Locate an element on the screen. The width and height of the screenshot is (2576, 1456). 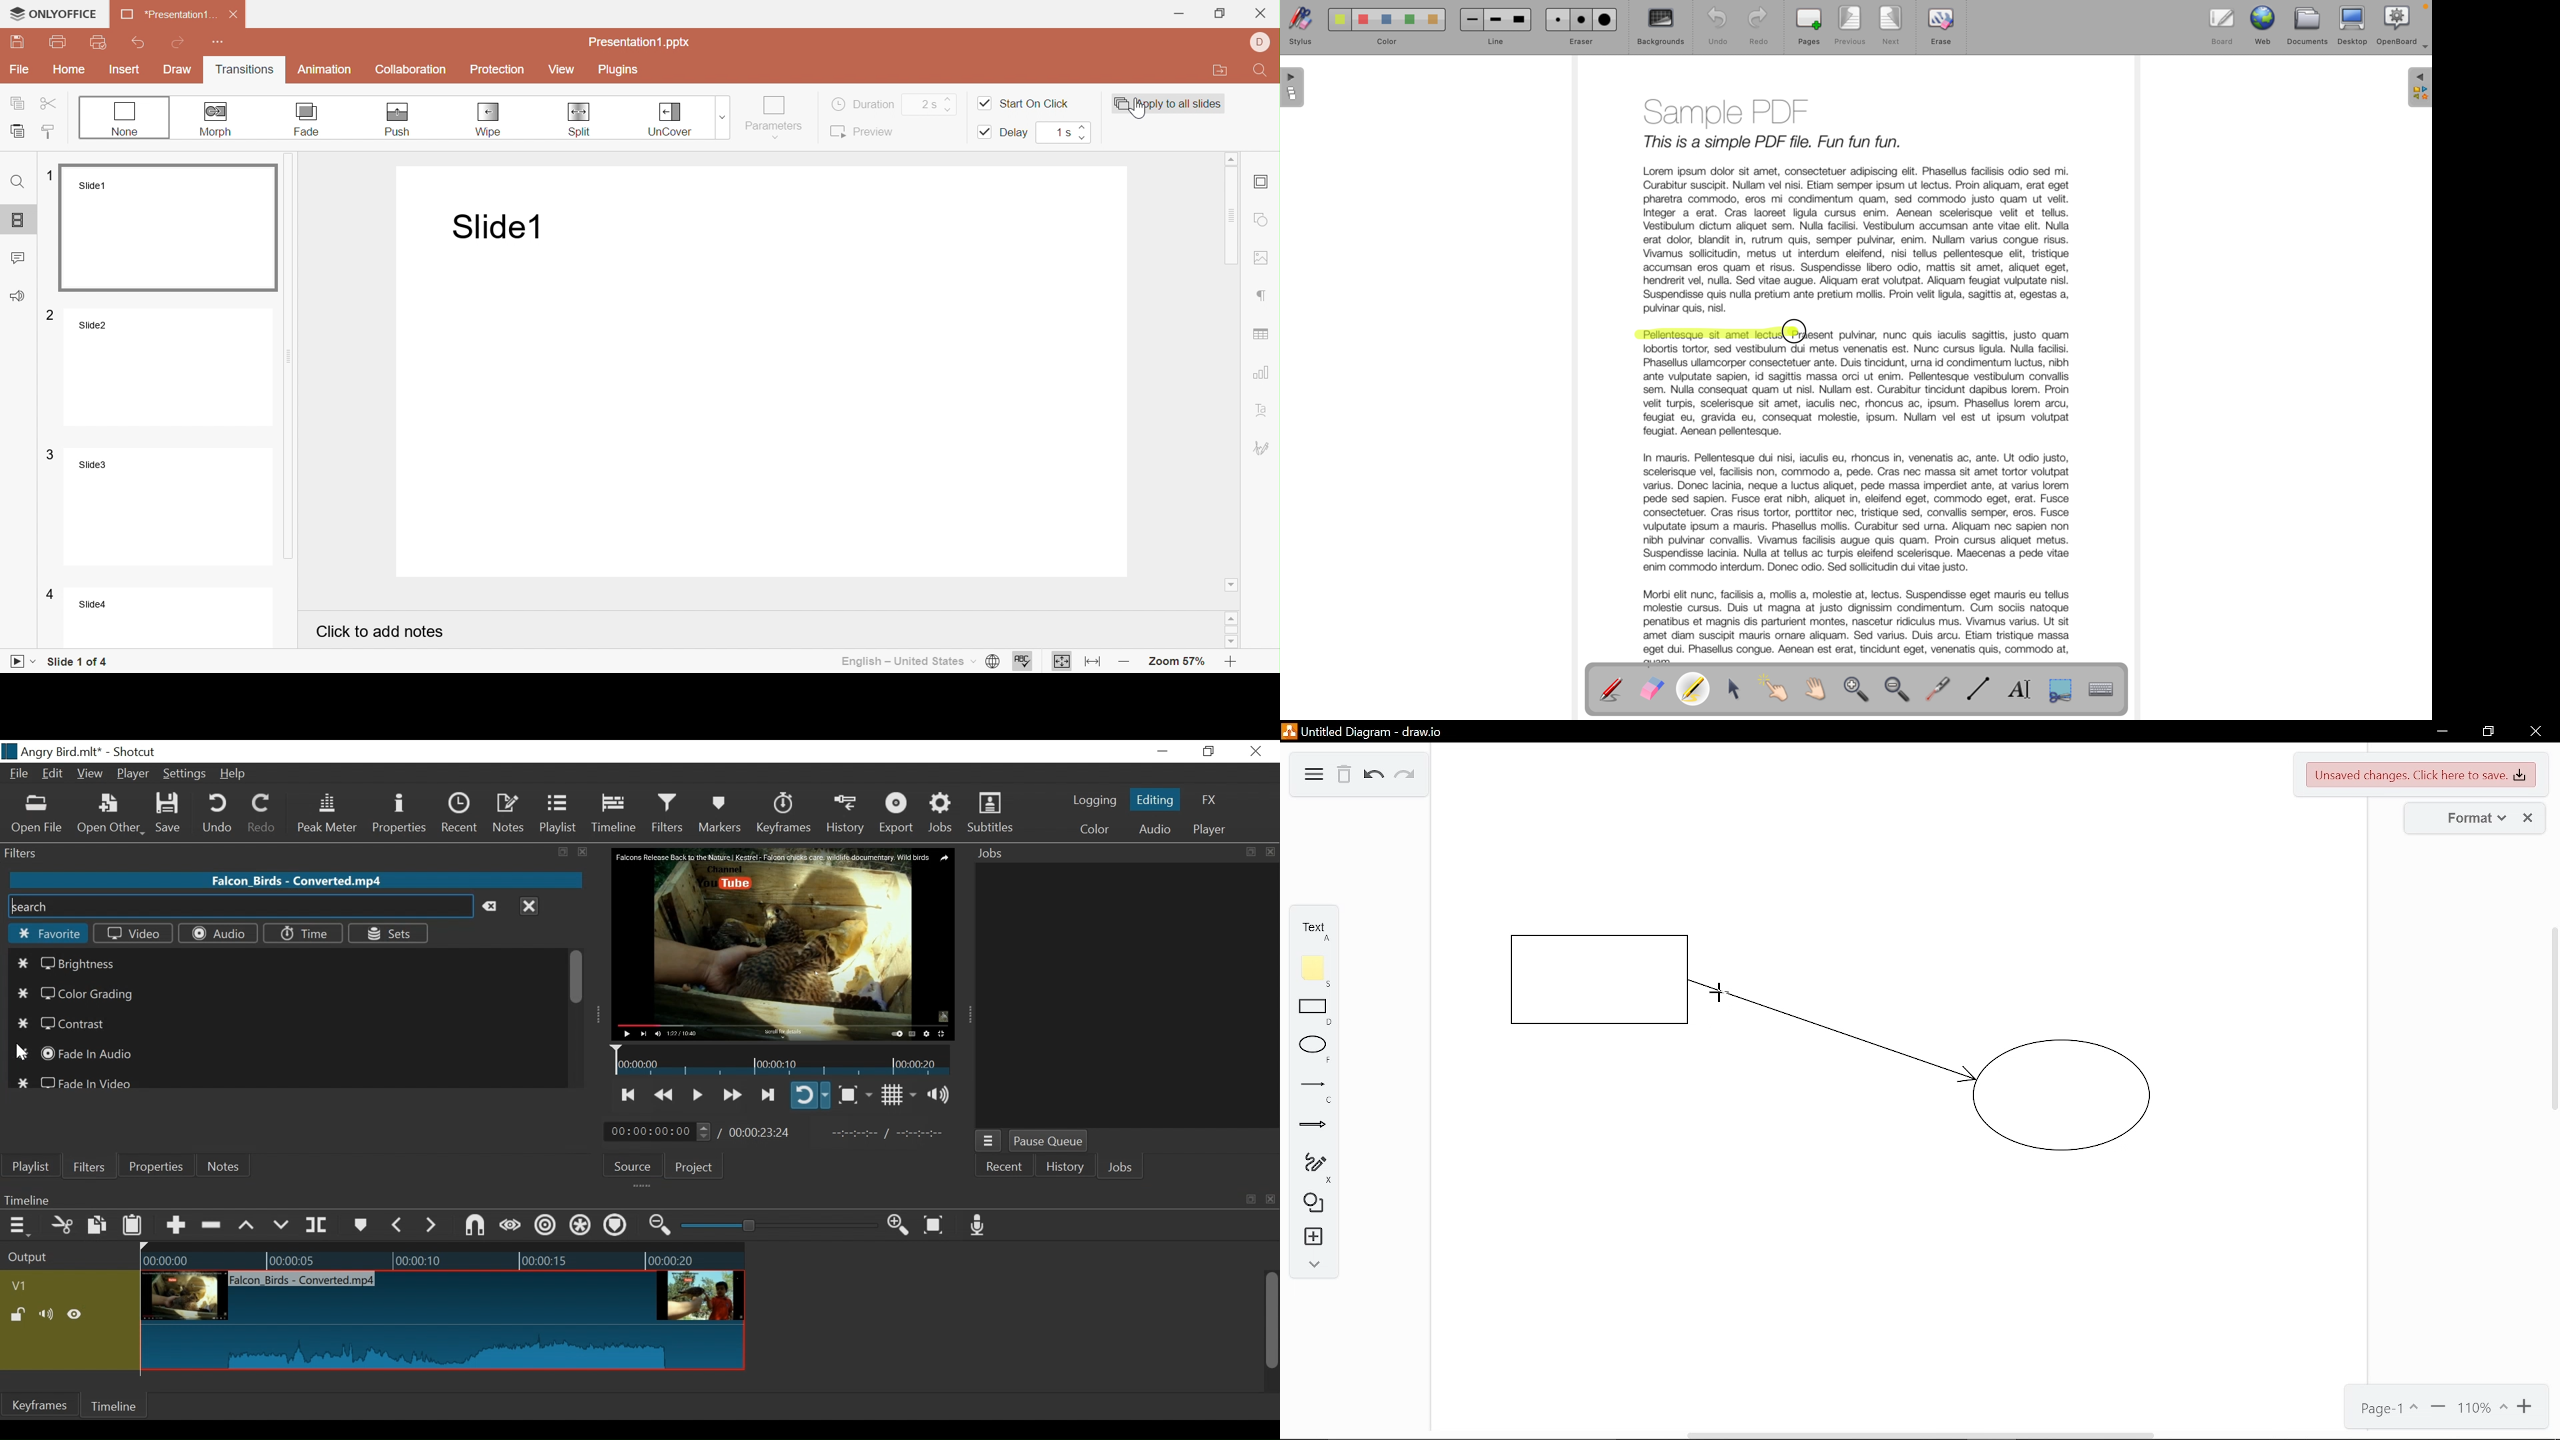
Time is located at coordinates (302, 933).